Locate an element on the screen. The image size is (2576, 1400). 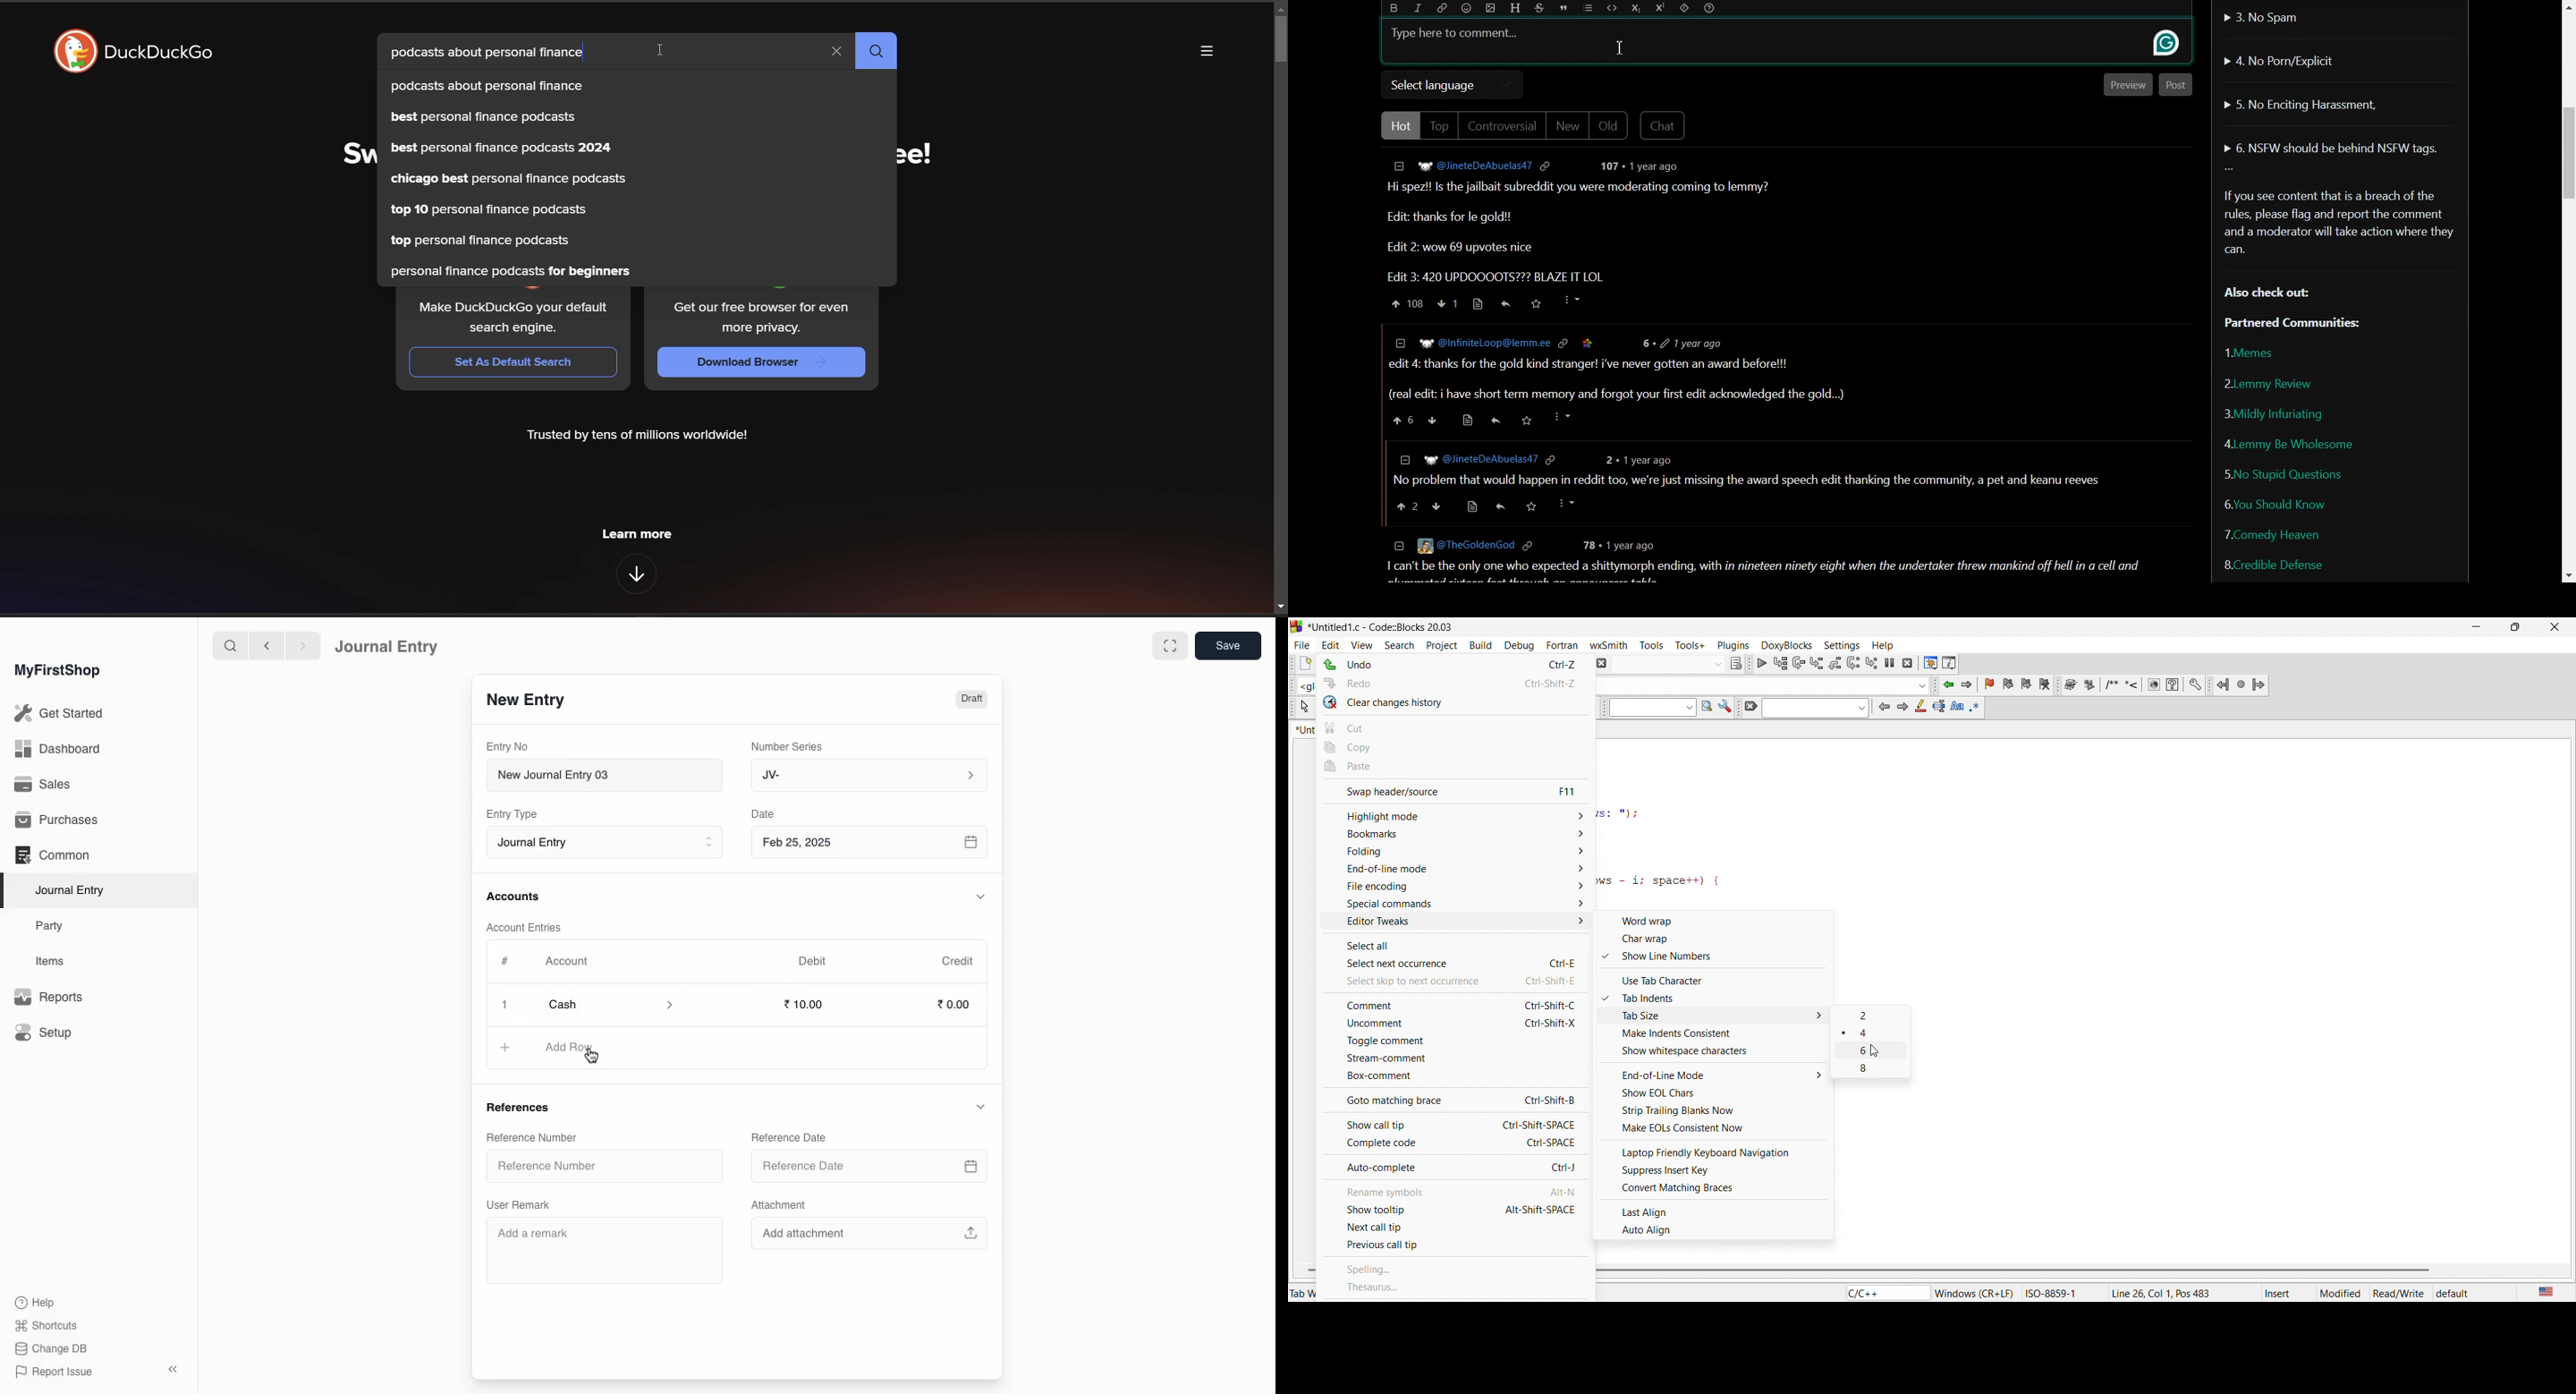
jump icon is located at coordinates (2237, 684).